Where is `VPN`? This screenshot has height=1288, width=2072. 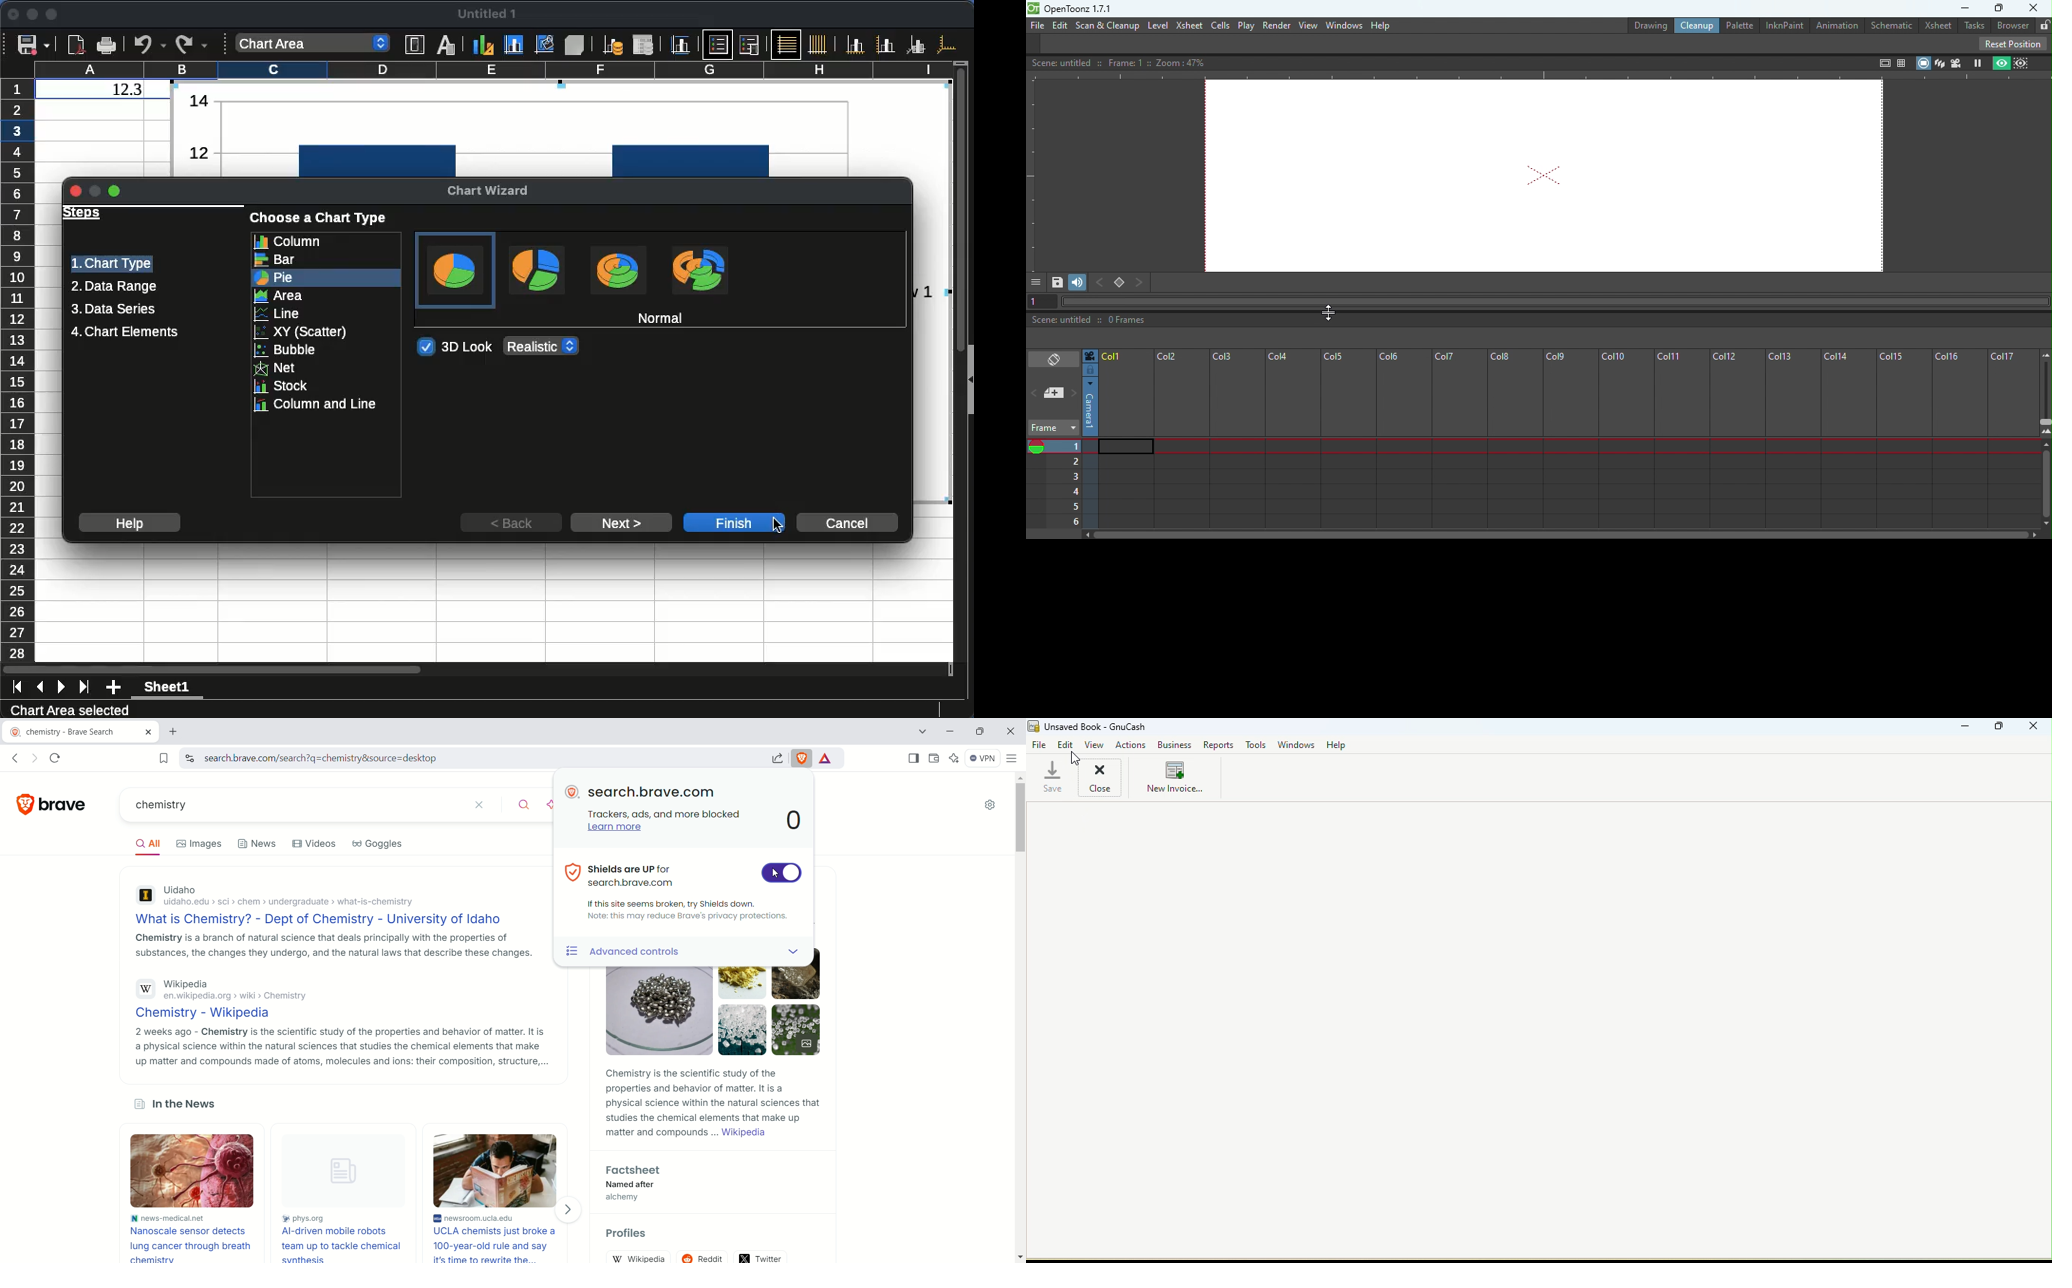
VPN is located at coordinates (983, 760).